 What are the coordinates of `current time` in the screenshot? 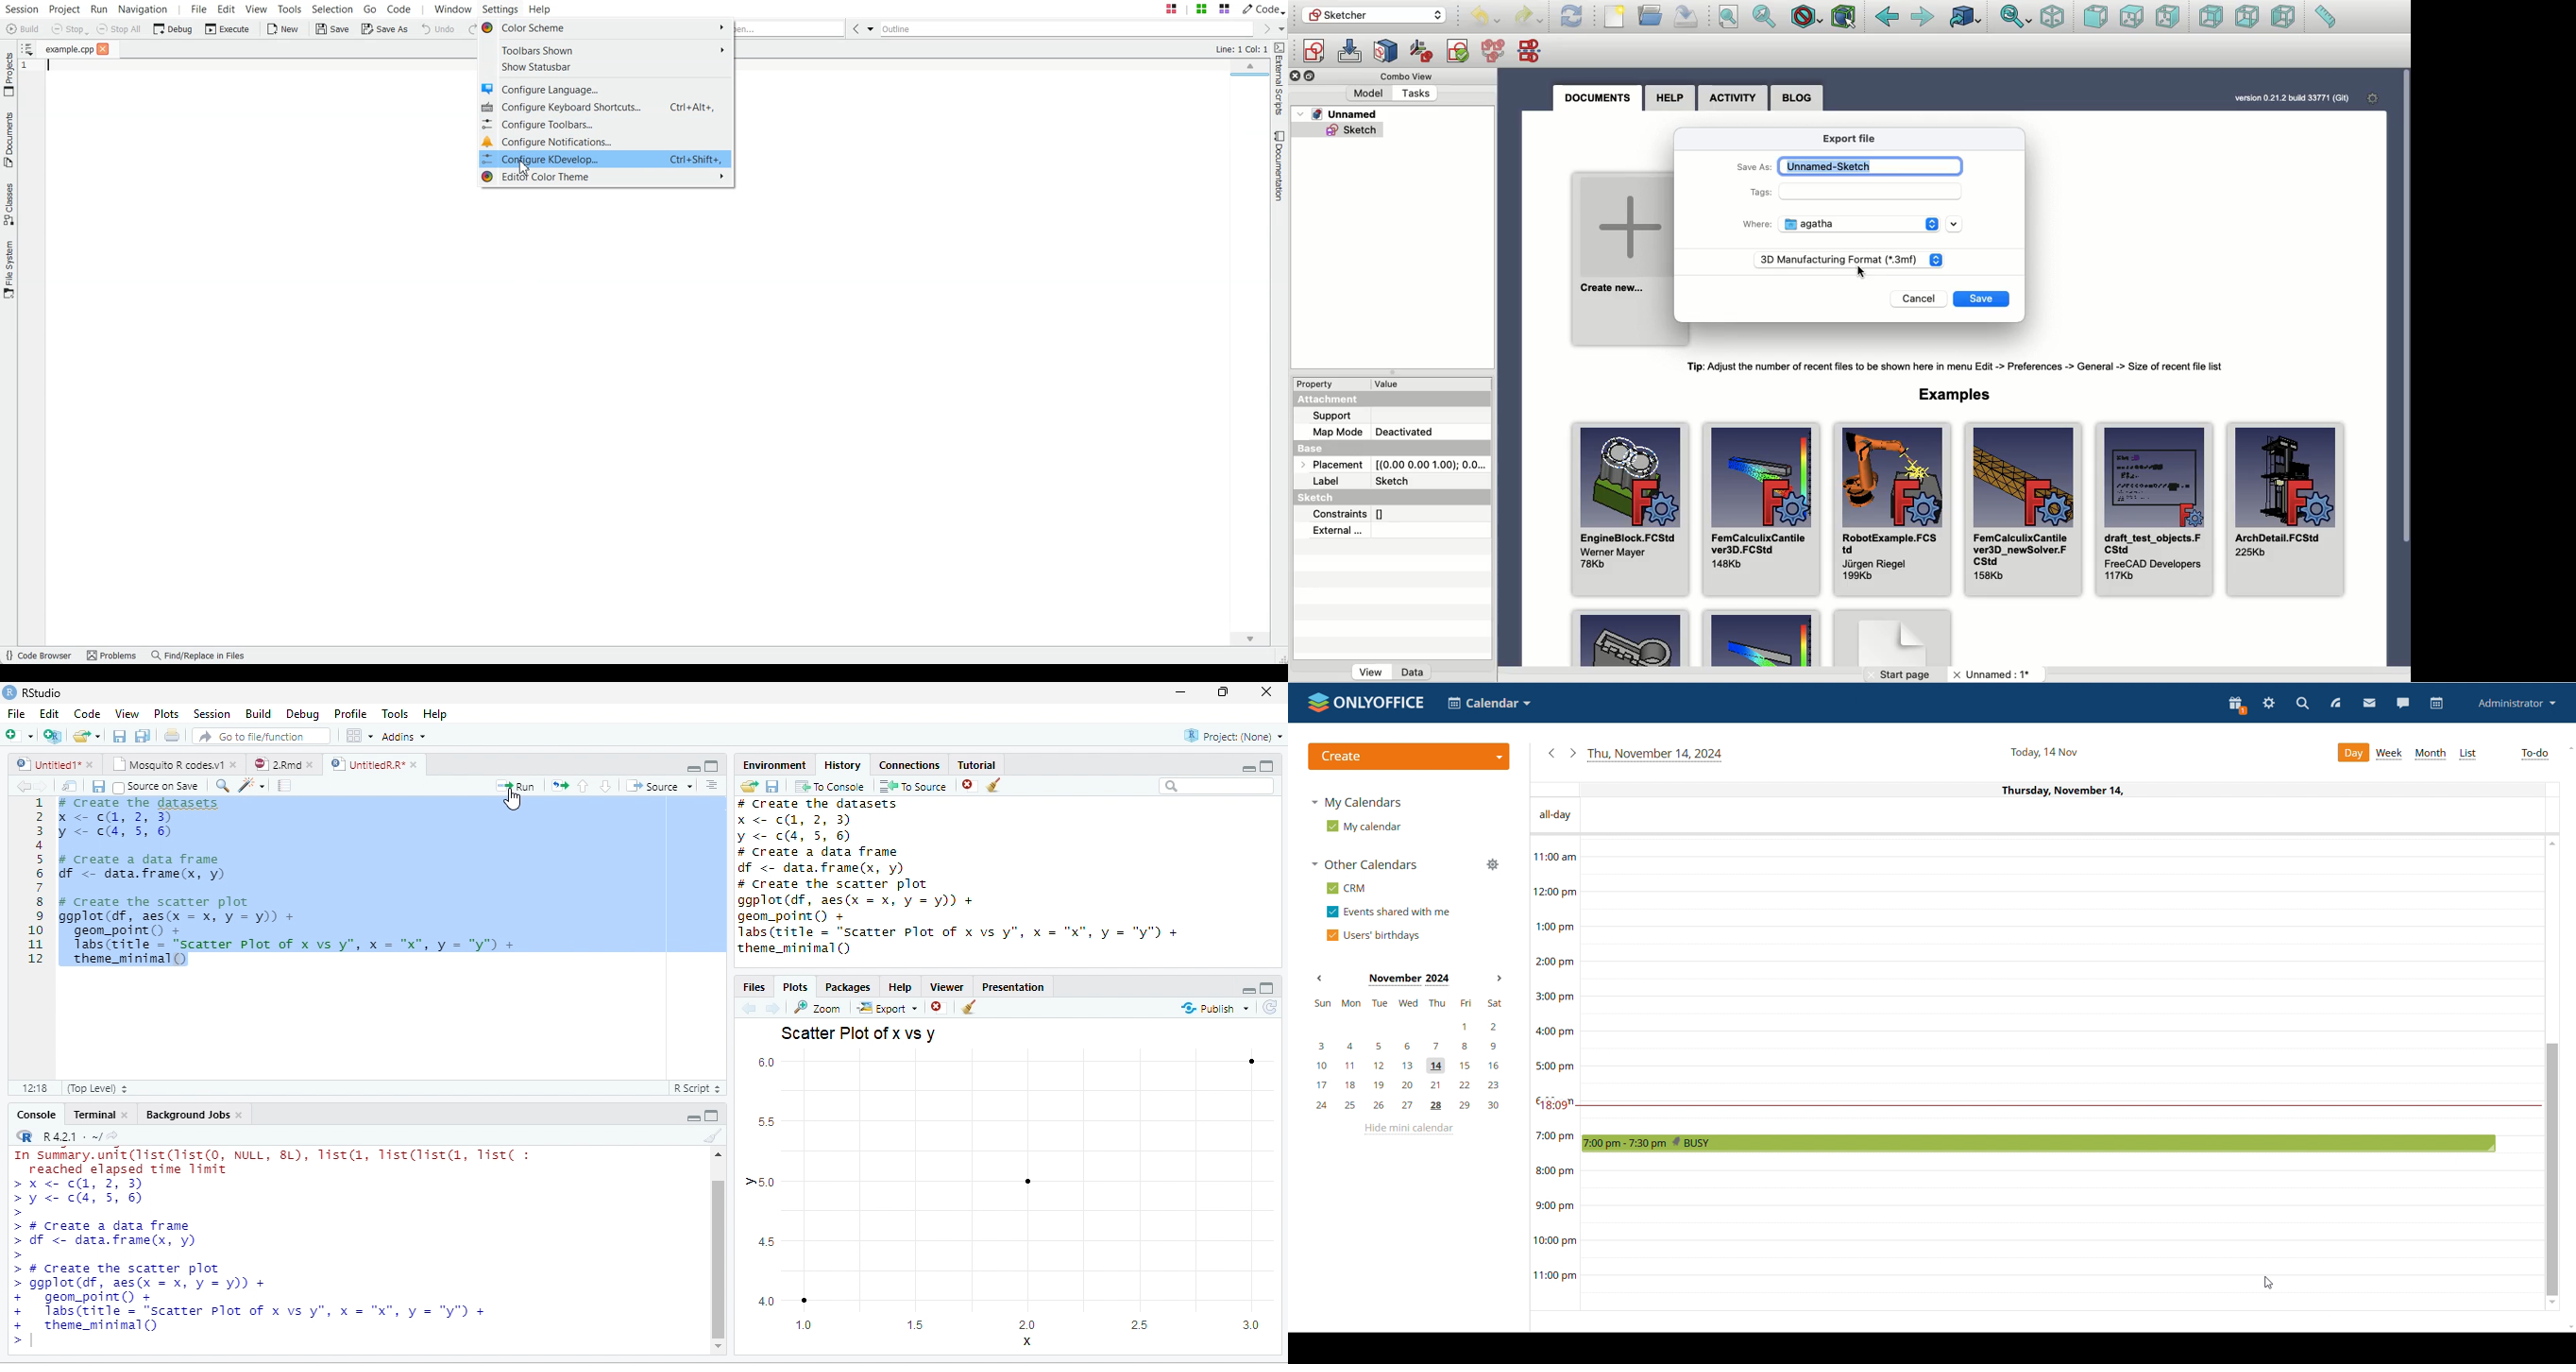 It's located at (2059, 1105).